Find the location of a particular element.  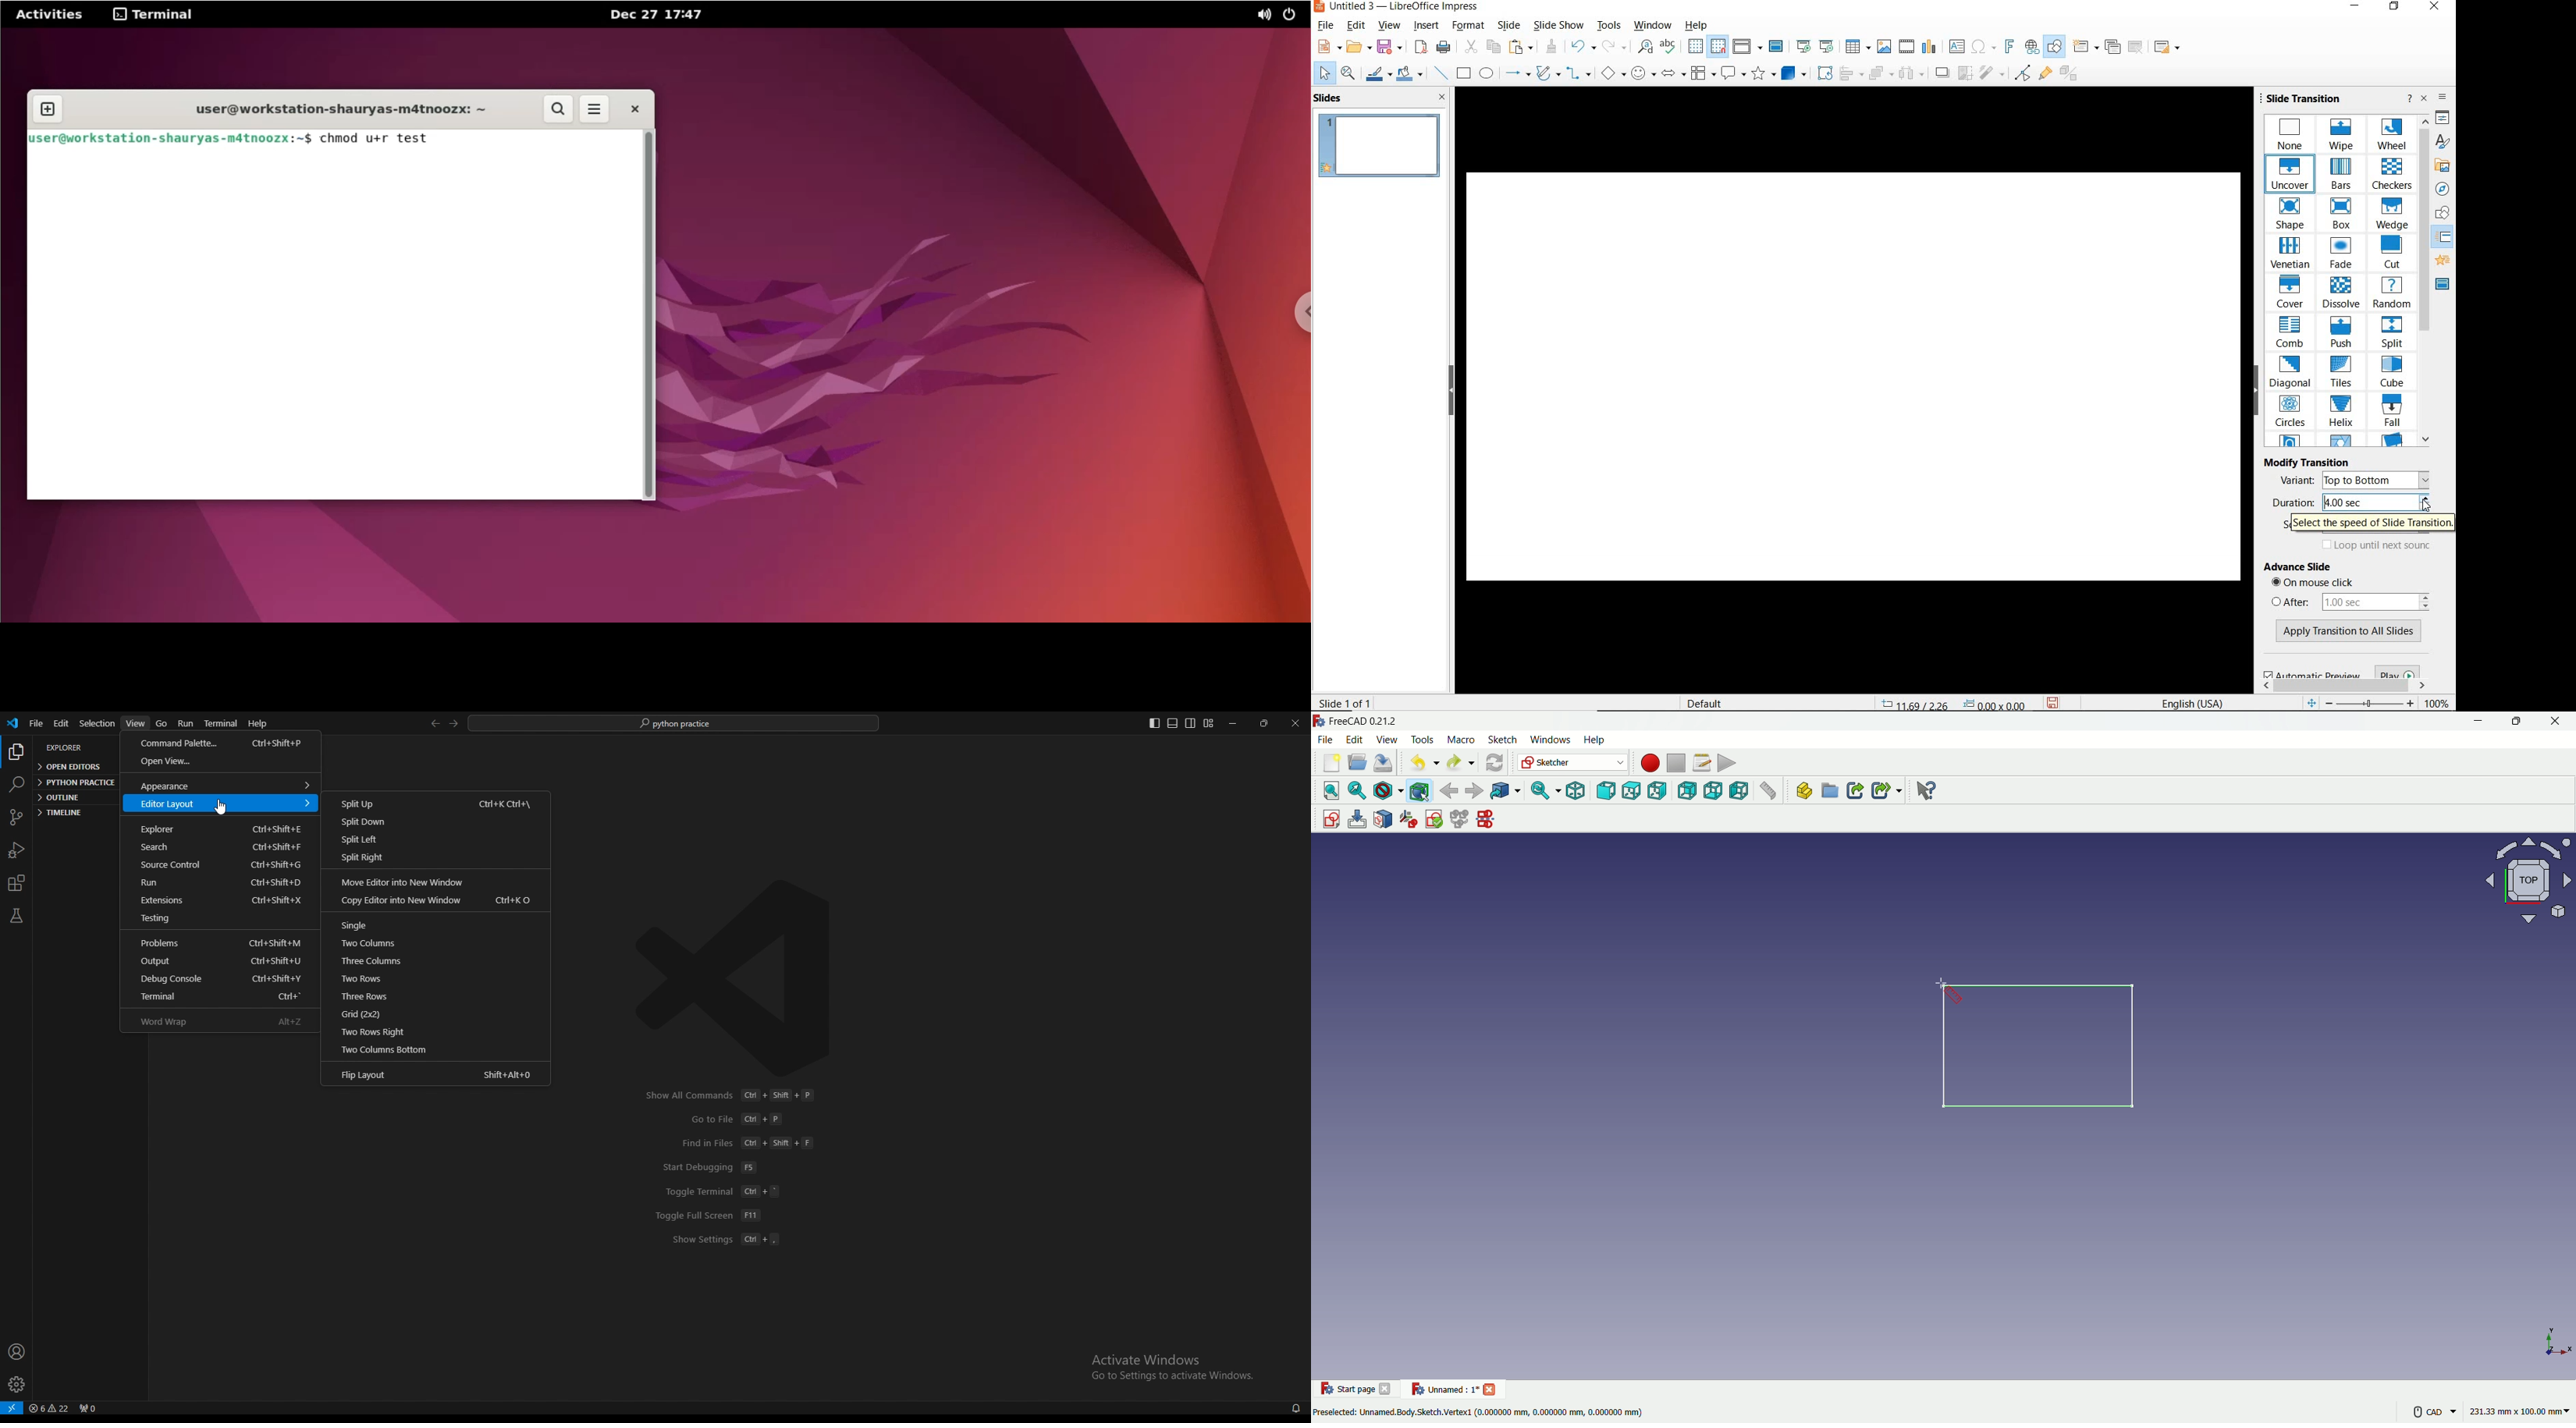

forward is located at coordinates (1474, 791).